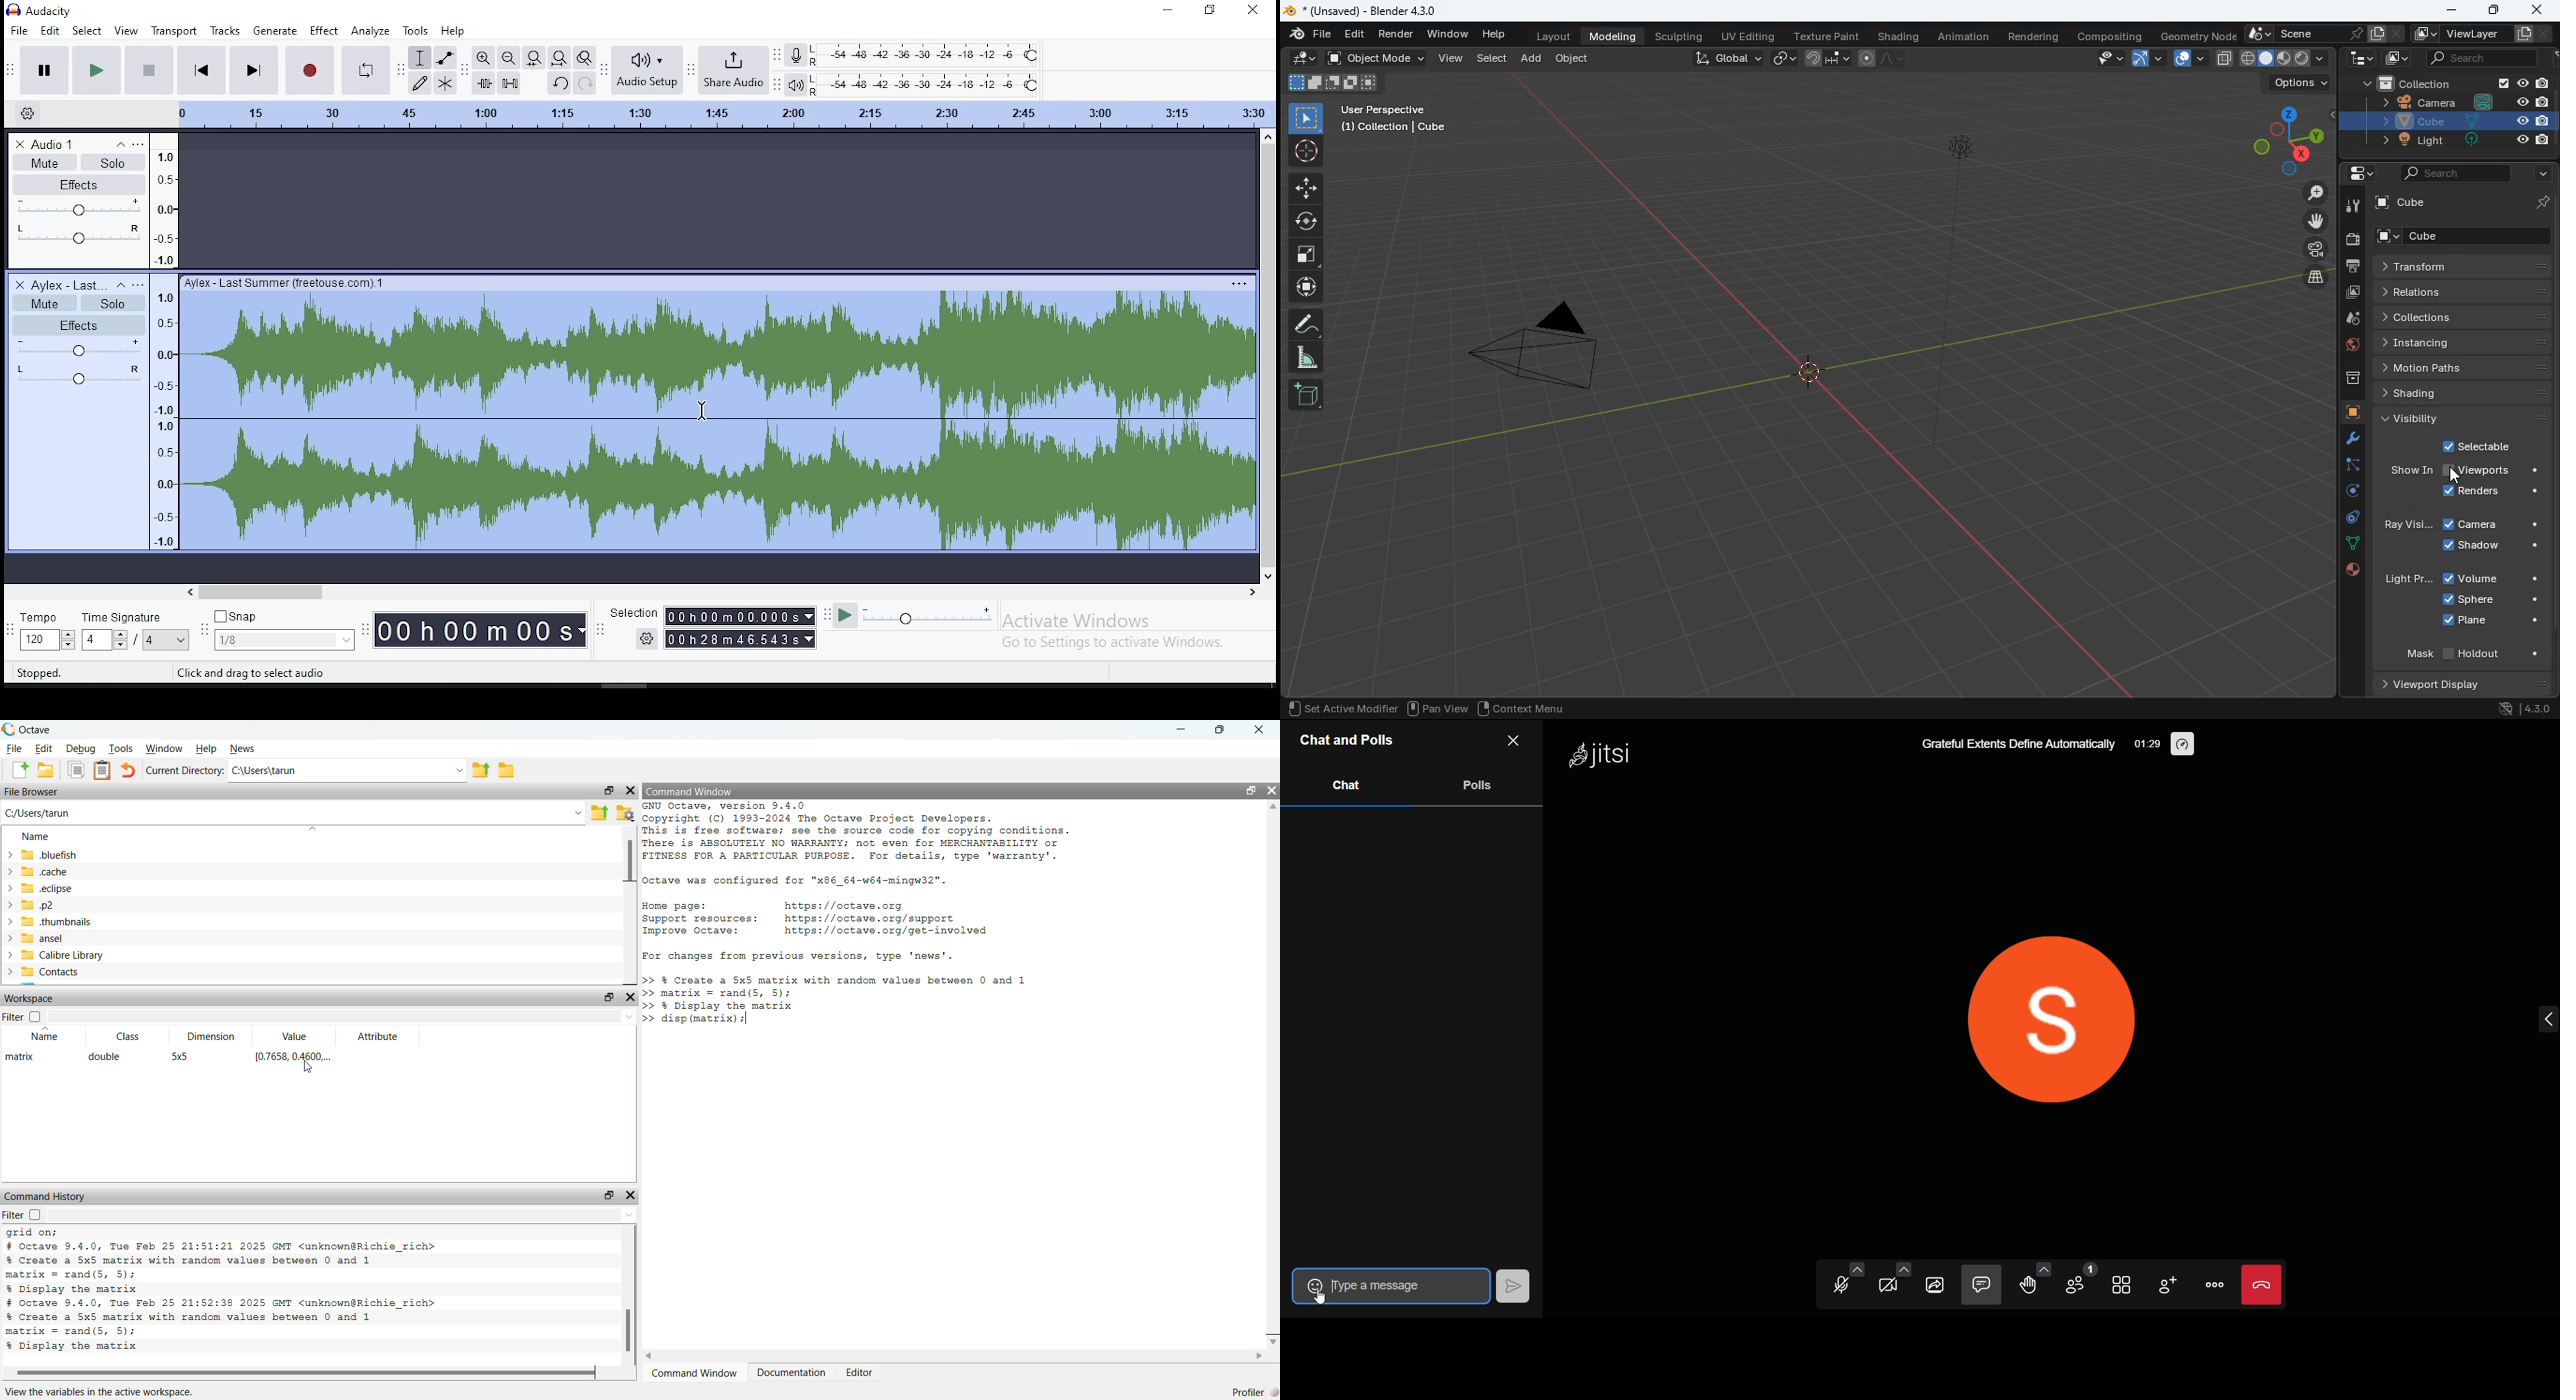 This screenshot has height=1400, width=2576. Describe the element at coordinates (1572, 57) in the screenshot. I see `object` at that location.